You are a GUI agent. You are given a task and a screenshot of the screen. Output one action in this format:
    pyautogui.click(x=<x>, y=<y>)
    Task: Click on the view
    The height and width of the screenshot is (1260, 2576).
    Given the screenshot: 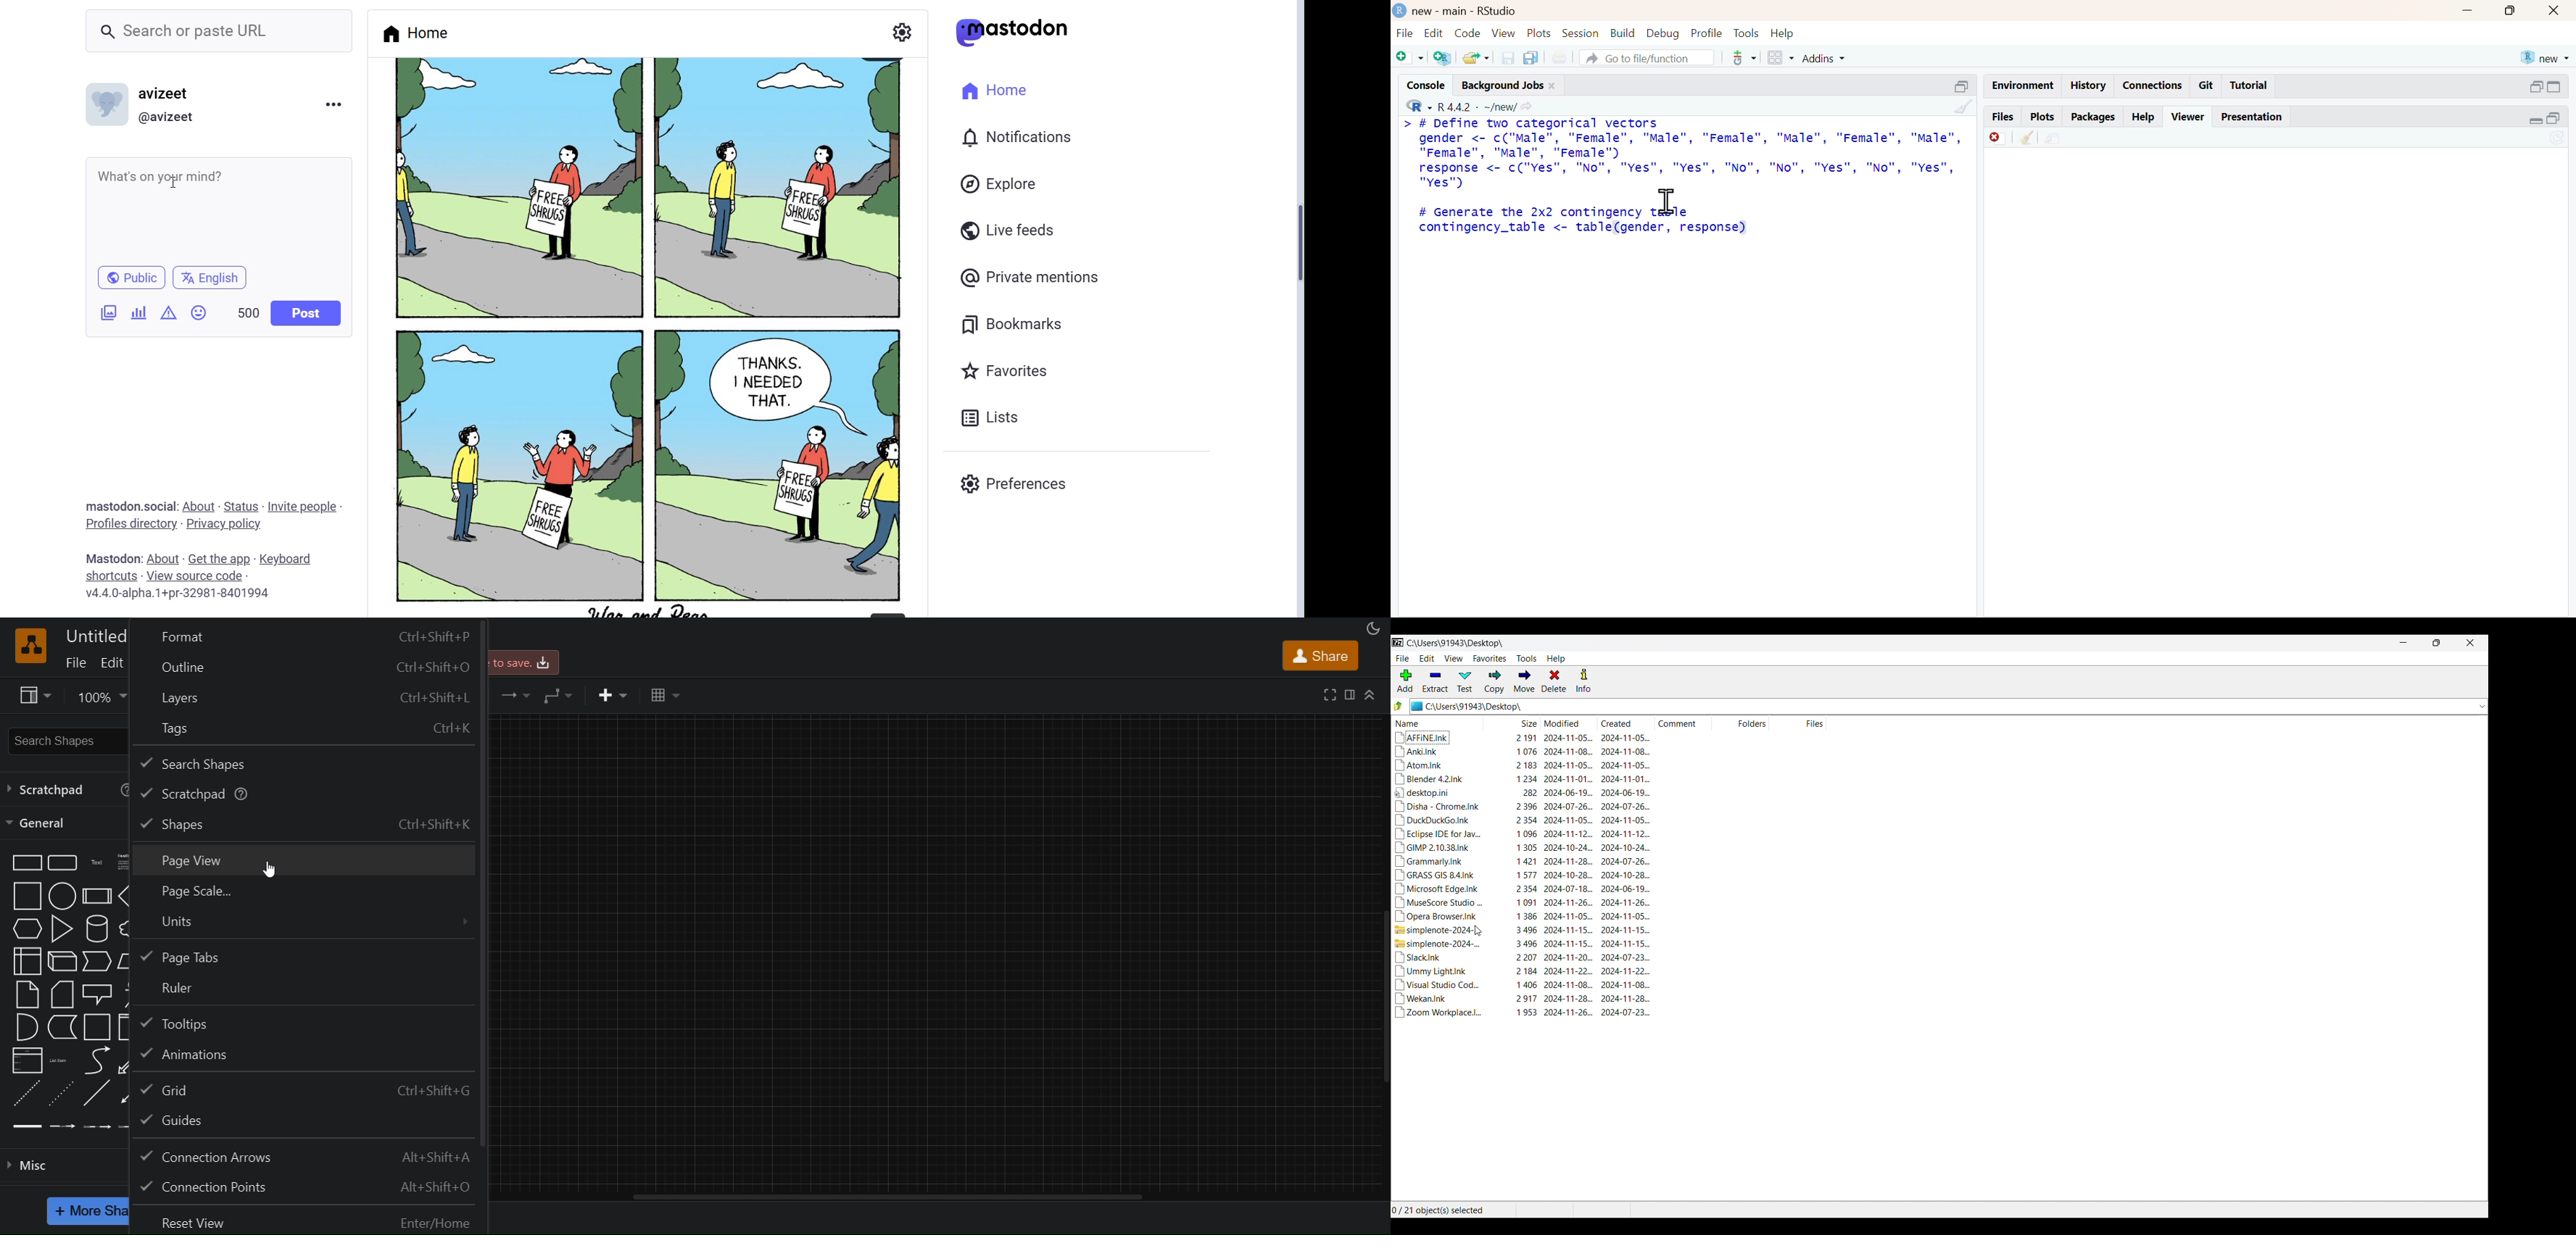 What is the action you would take?
    pyautogui.click(x=33, y=695)
    